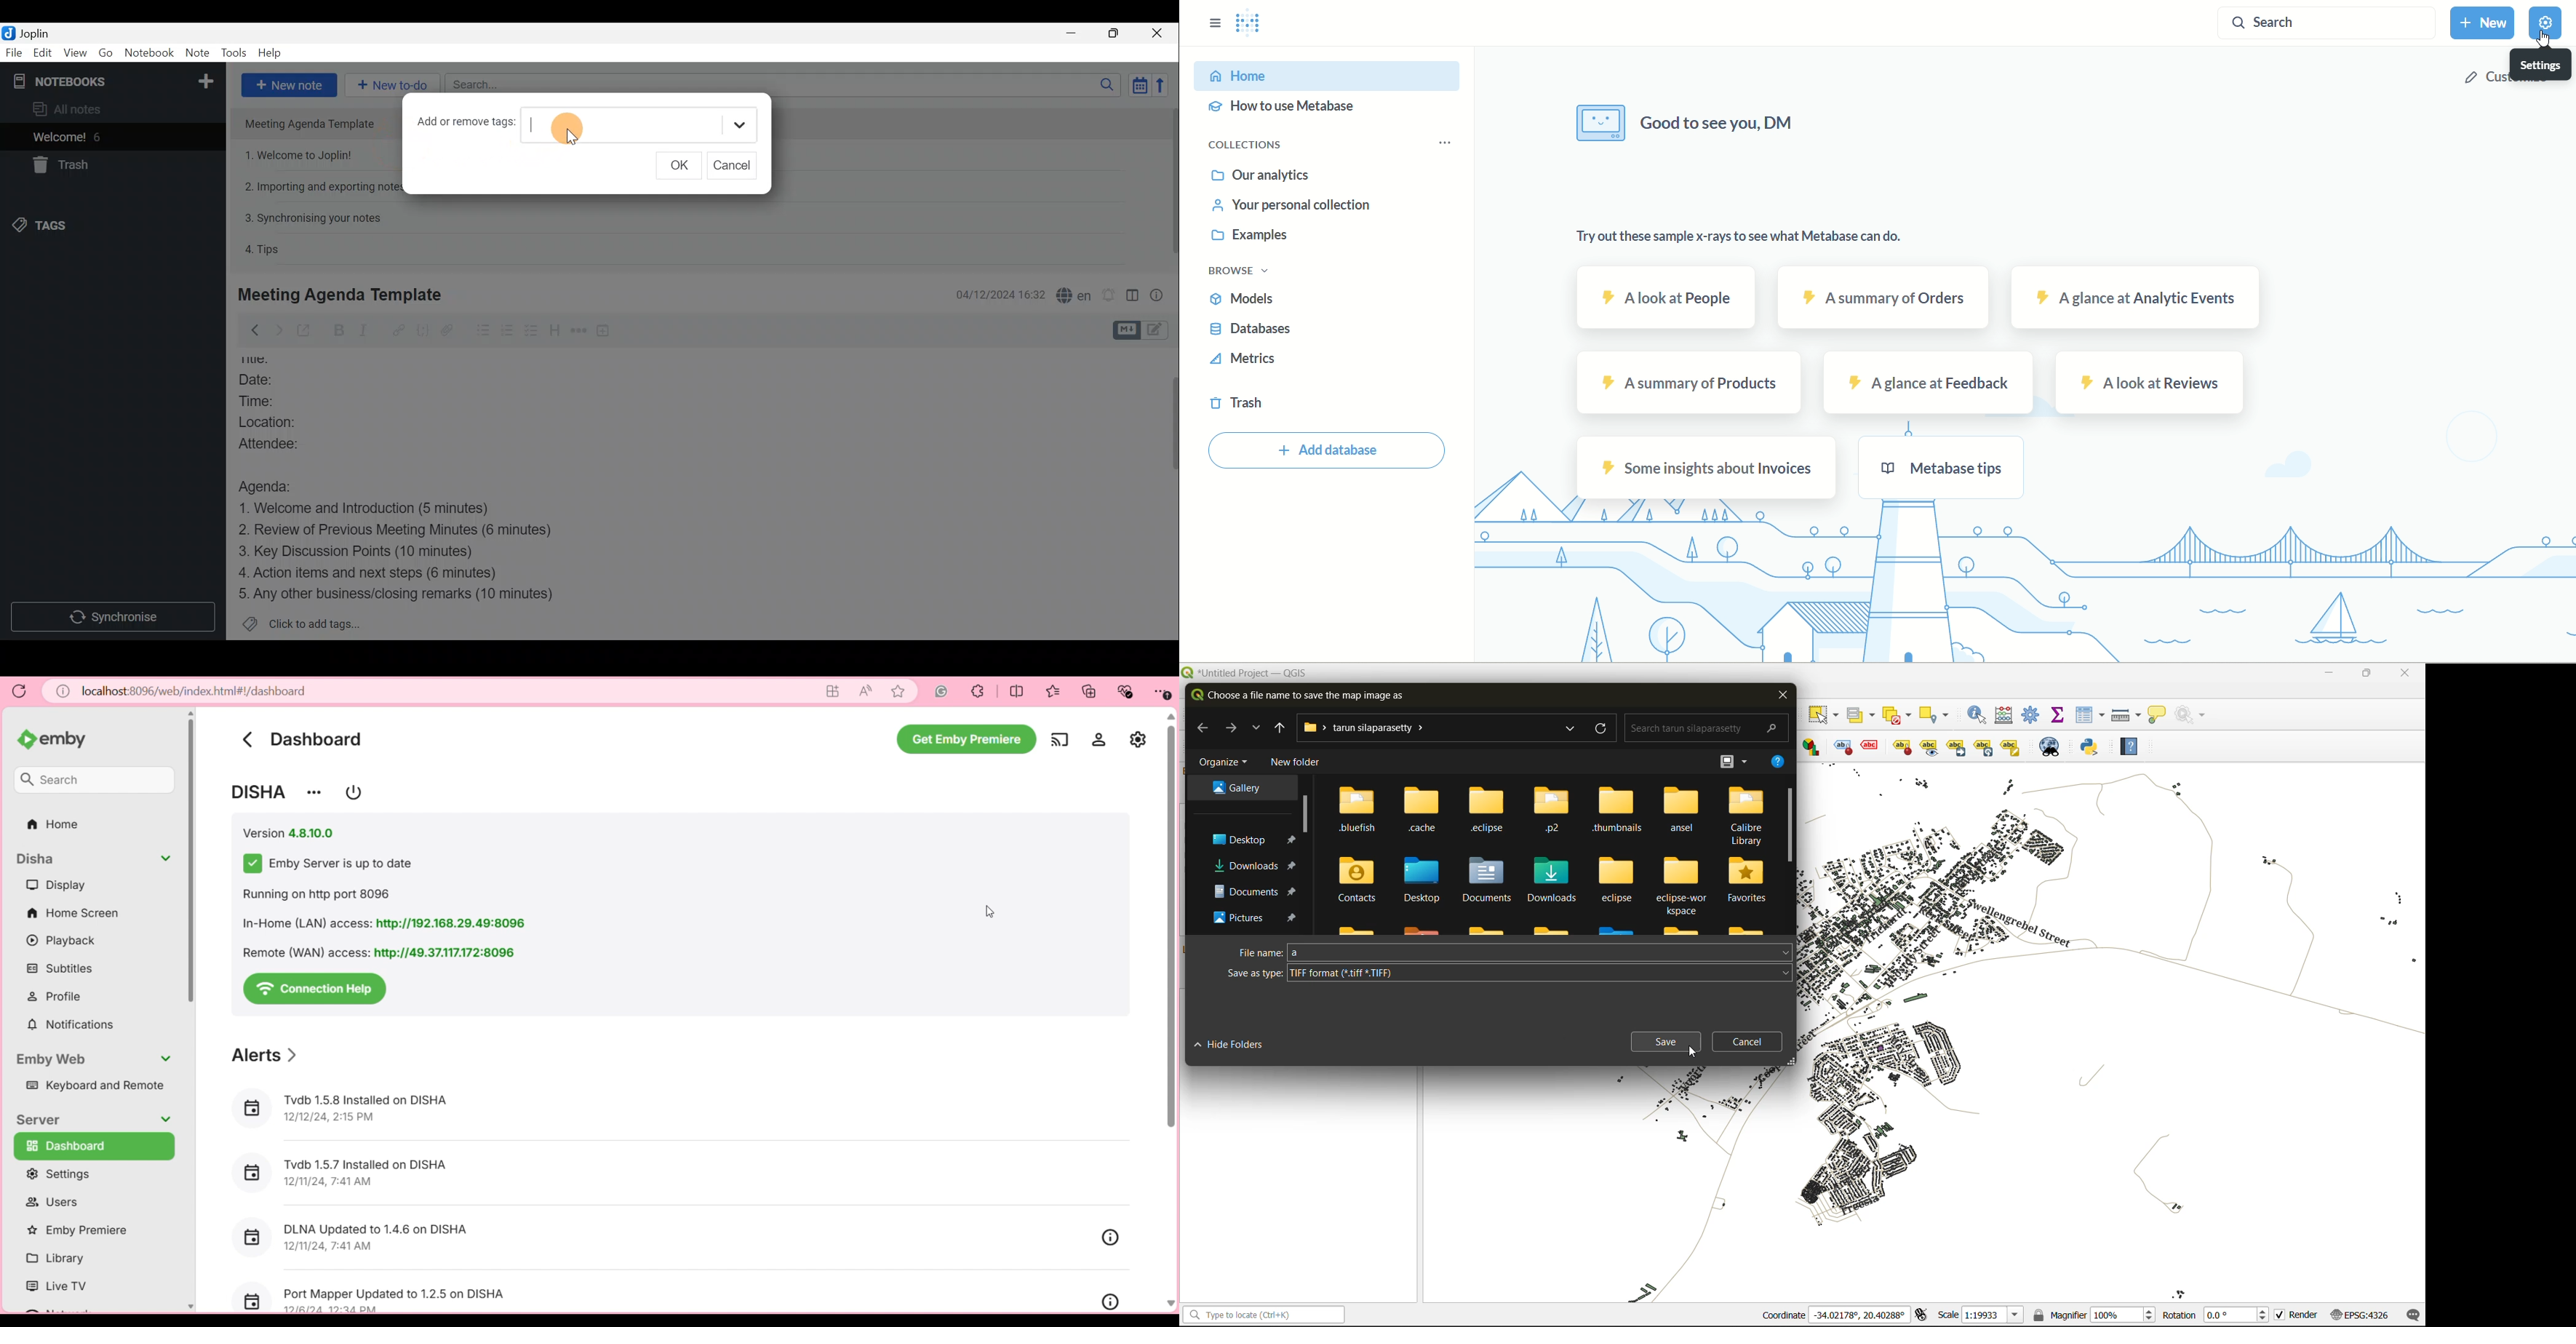 Image resolution: width=2576 pixels, height=1344 pixels. I want to click on Note, so click(196, 50).